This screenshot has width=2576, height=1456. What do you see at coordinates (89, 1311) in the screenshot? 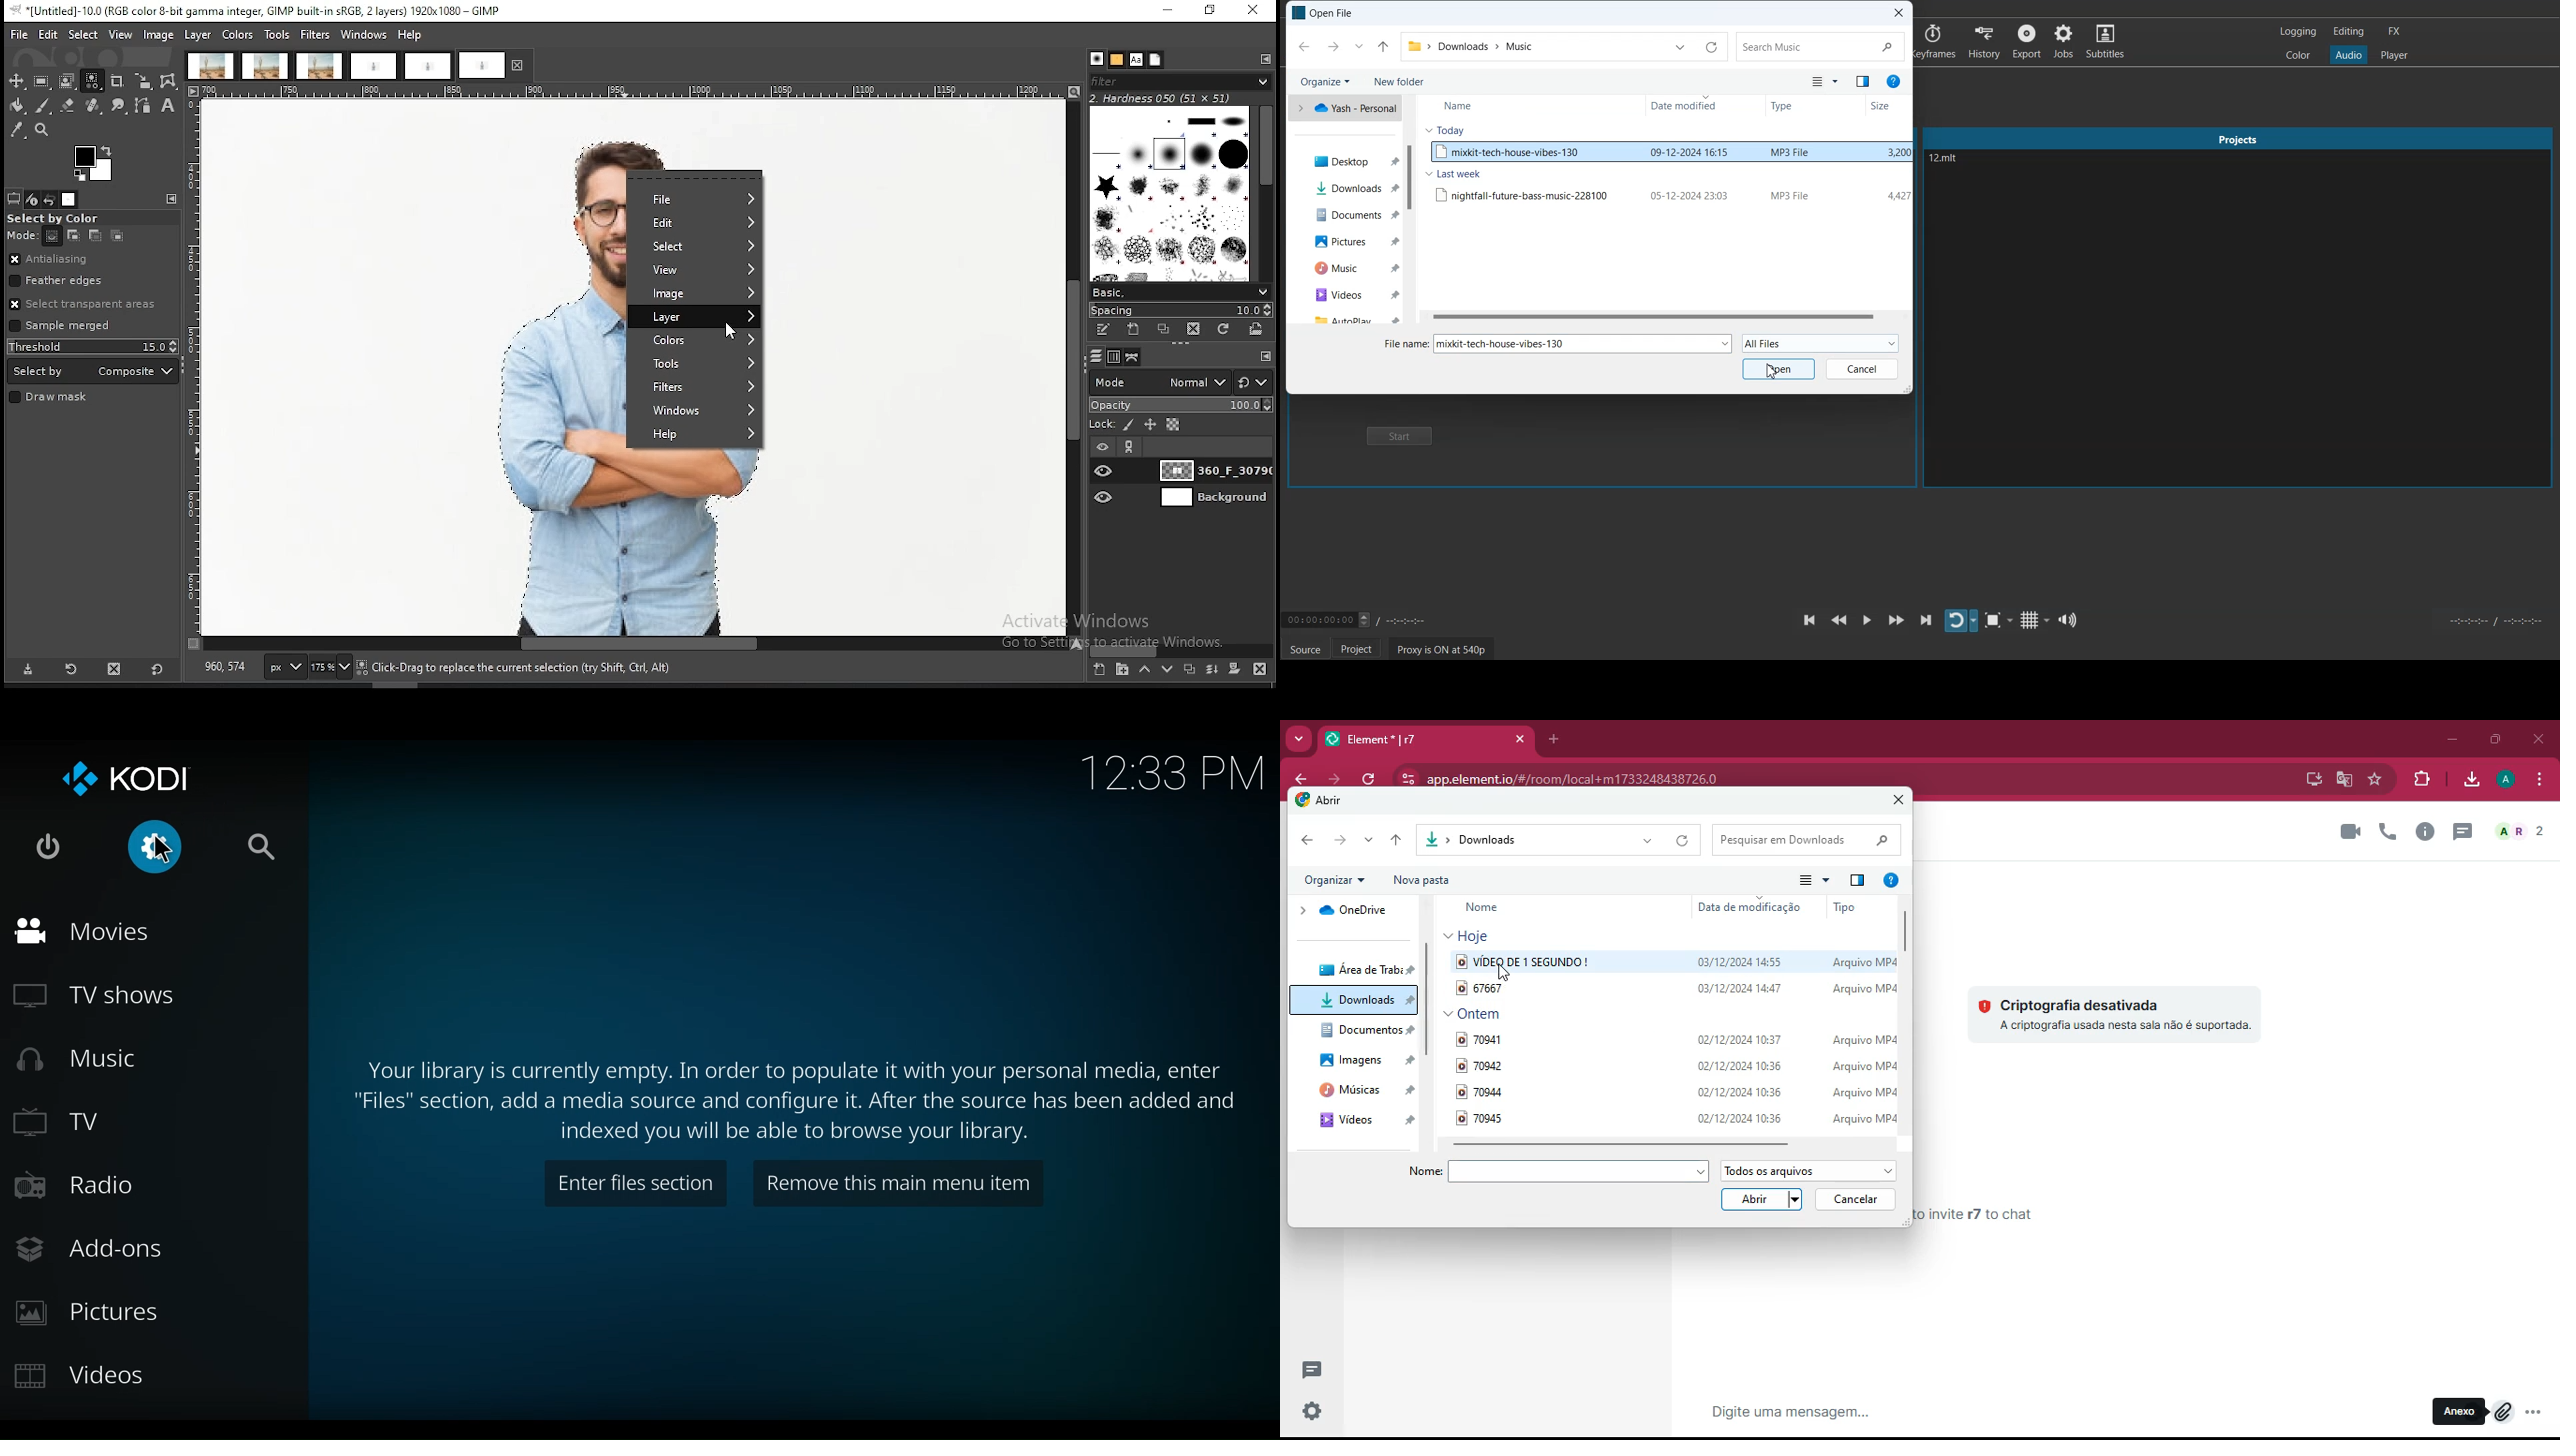
I see `Pictures` at bounding box center [89, 1311].